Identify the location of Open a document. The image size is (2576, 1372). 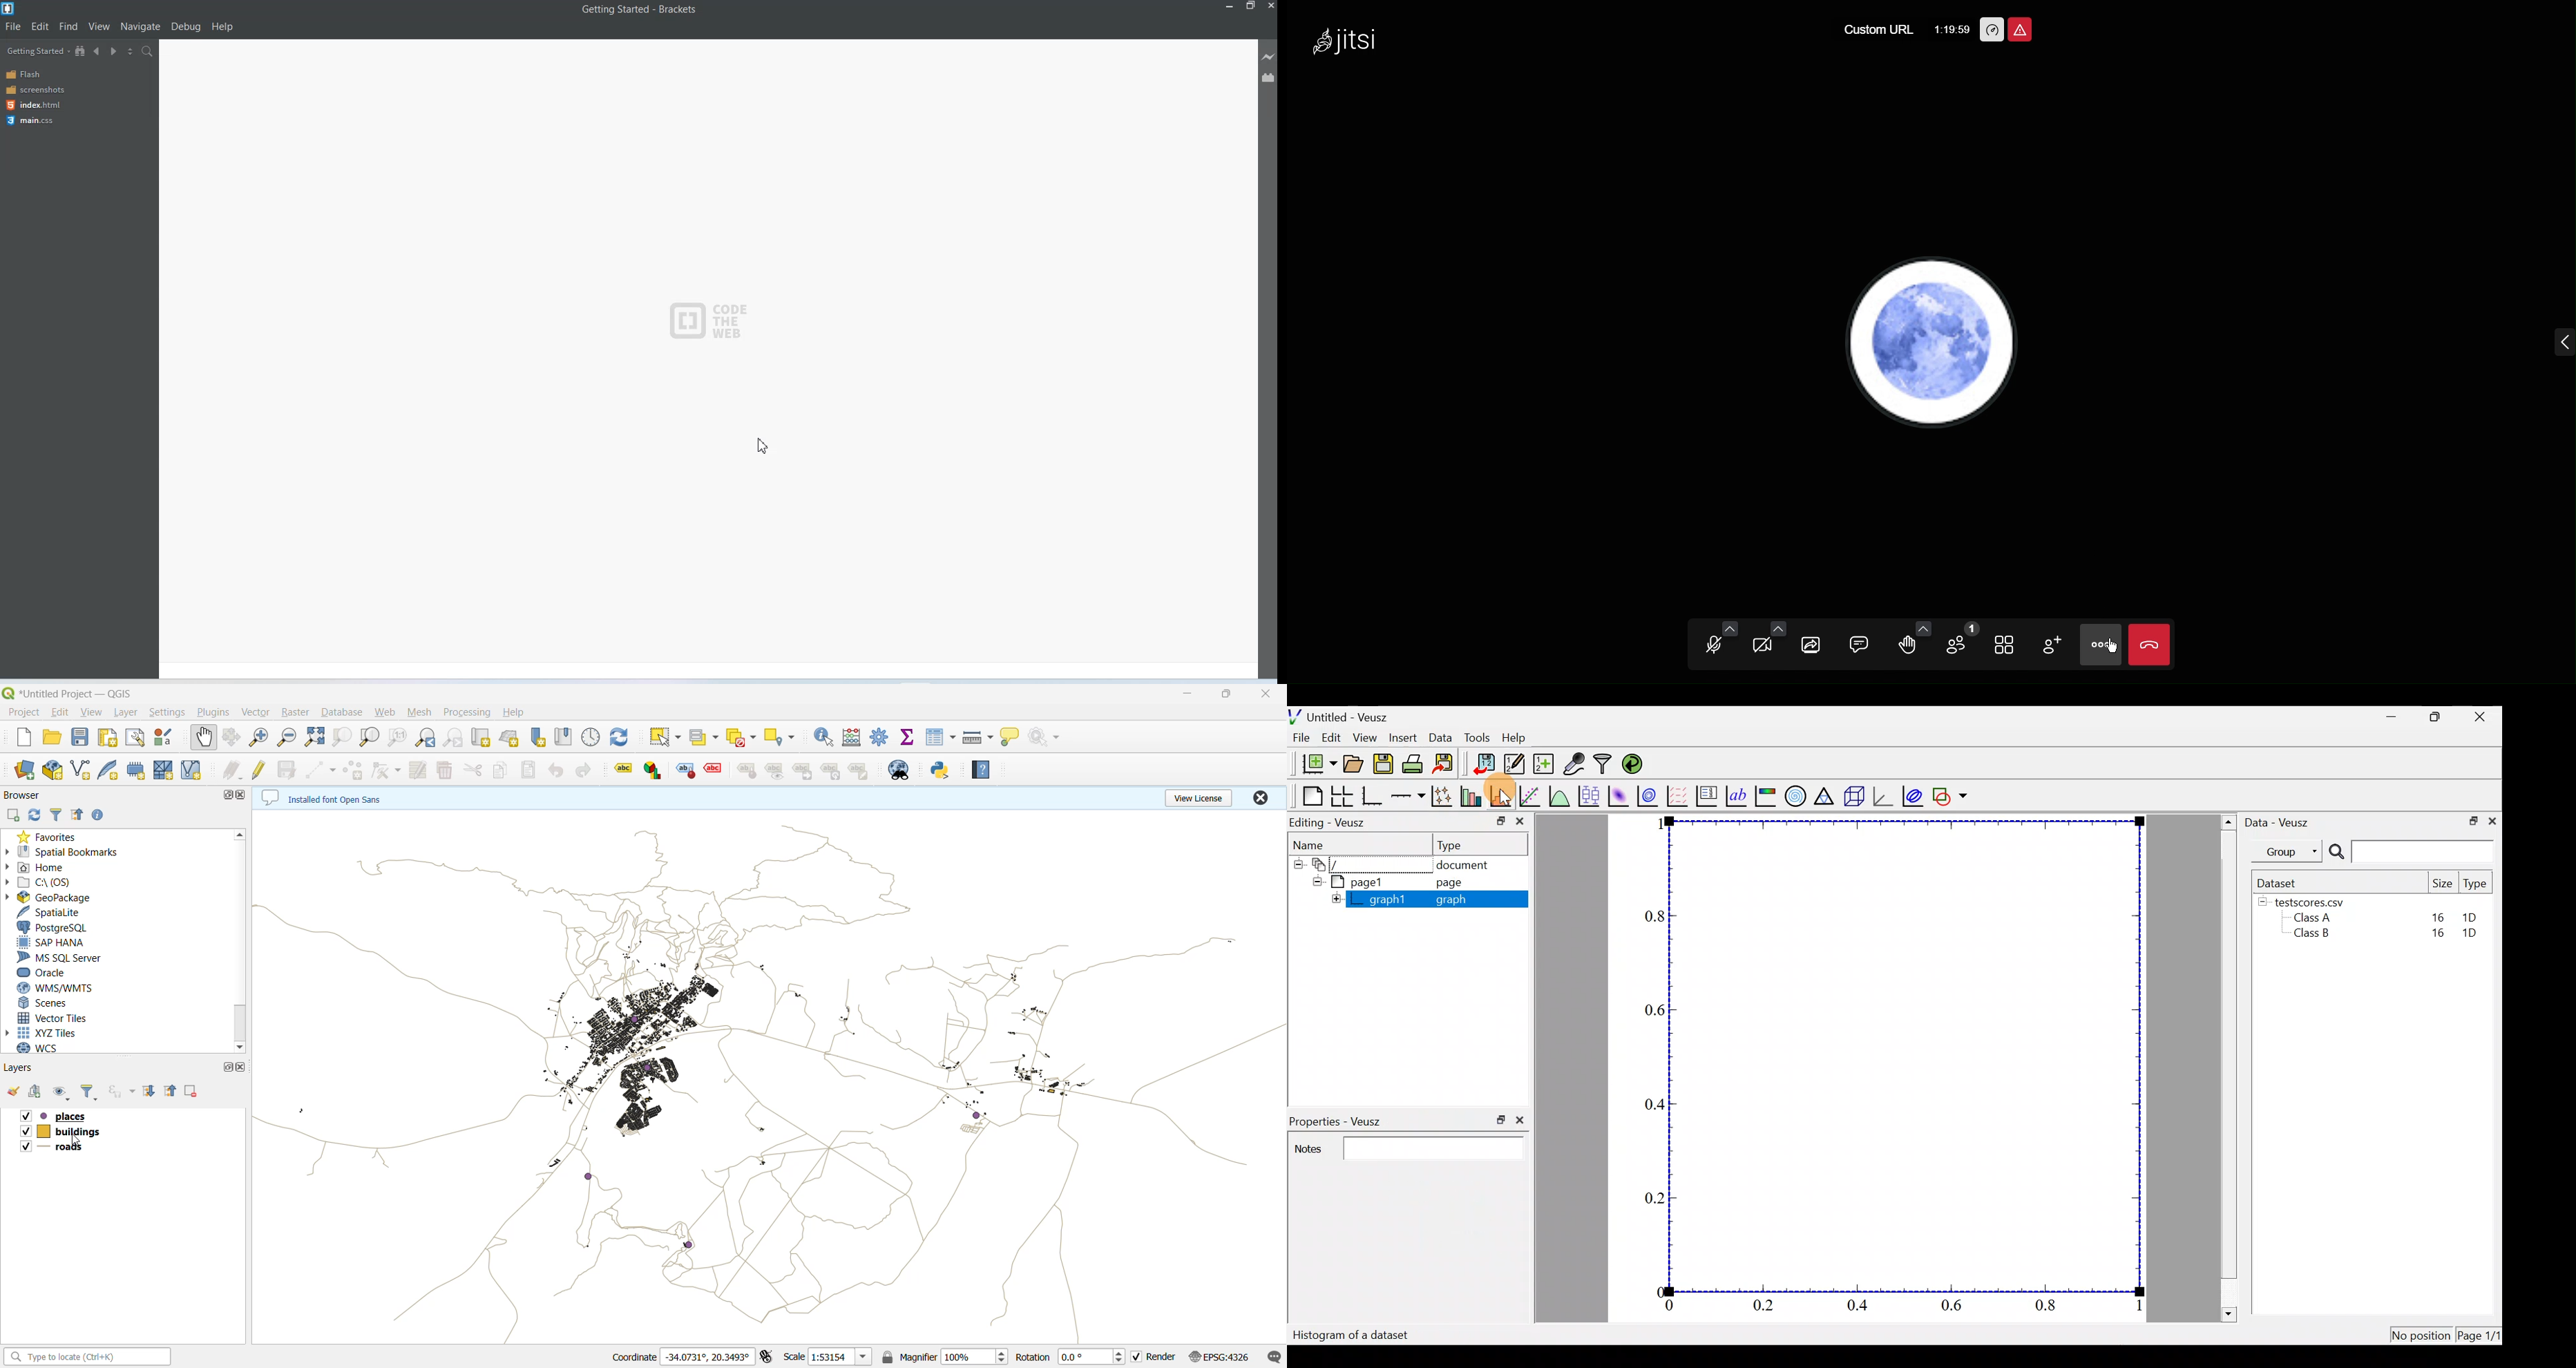
(1353, 763).